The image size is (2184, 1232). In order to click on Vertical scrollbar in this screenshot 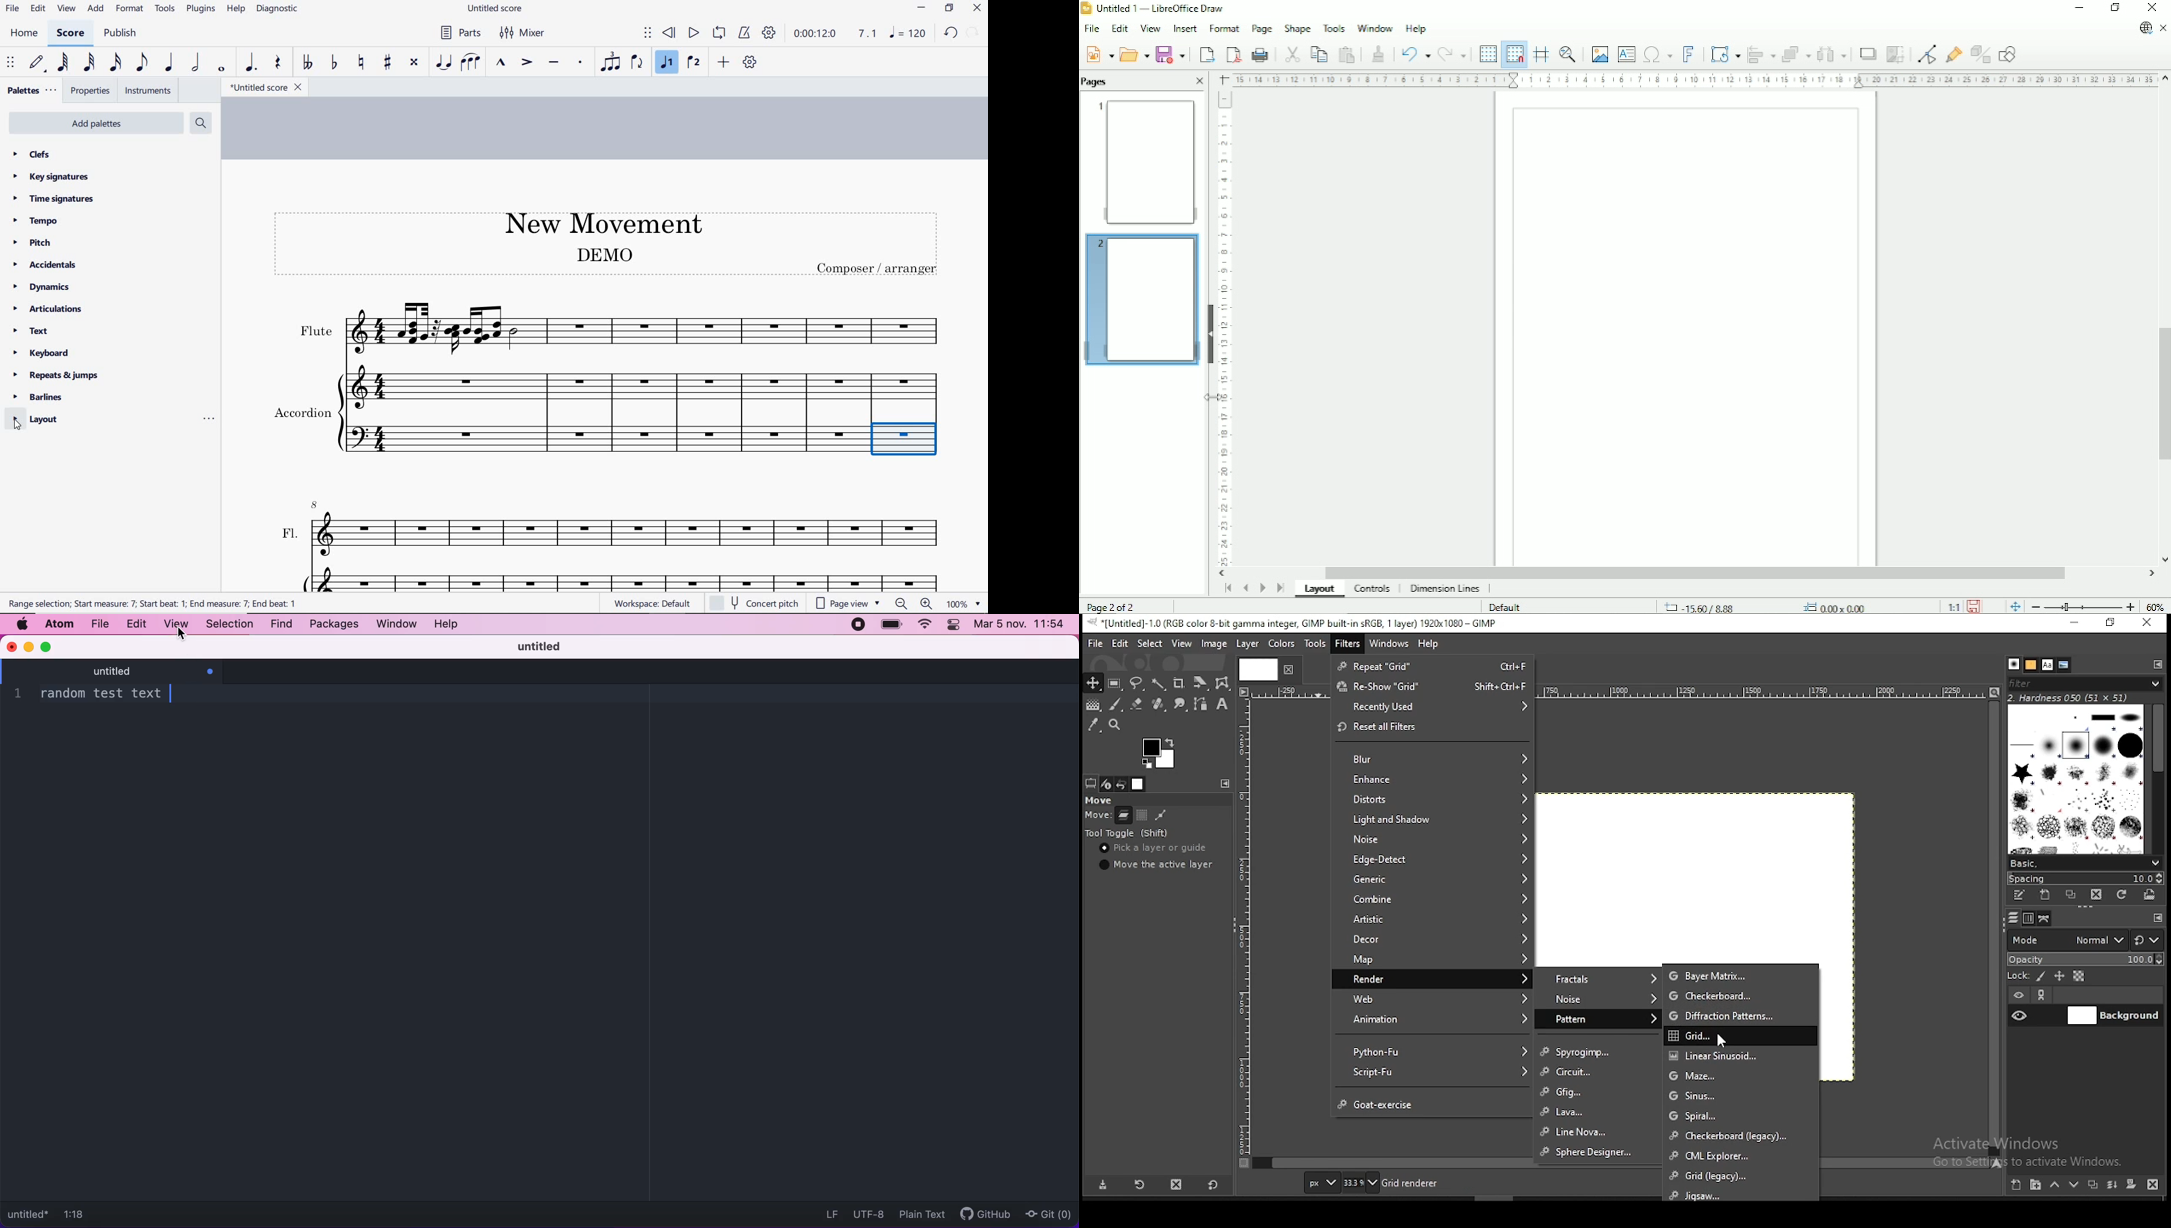, I will do `click(2161, 395)`.